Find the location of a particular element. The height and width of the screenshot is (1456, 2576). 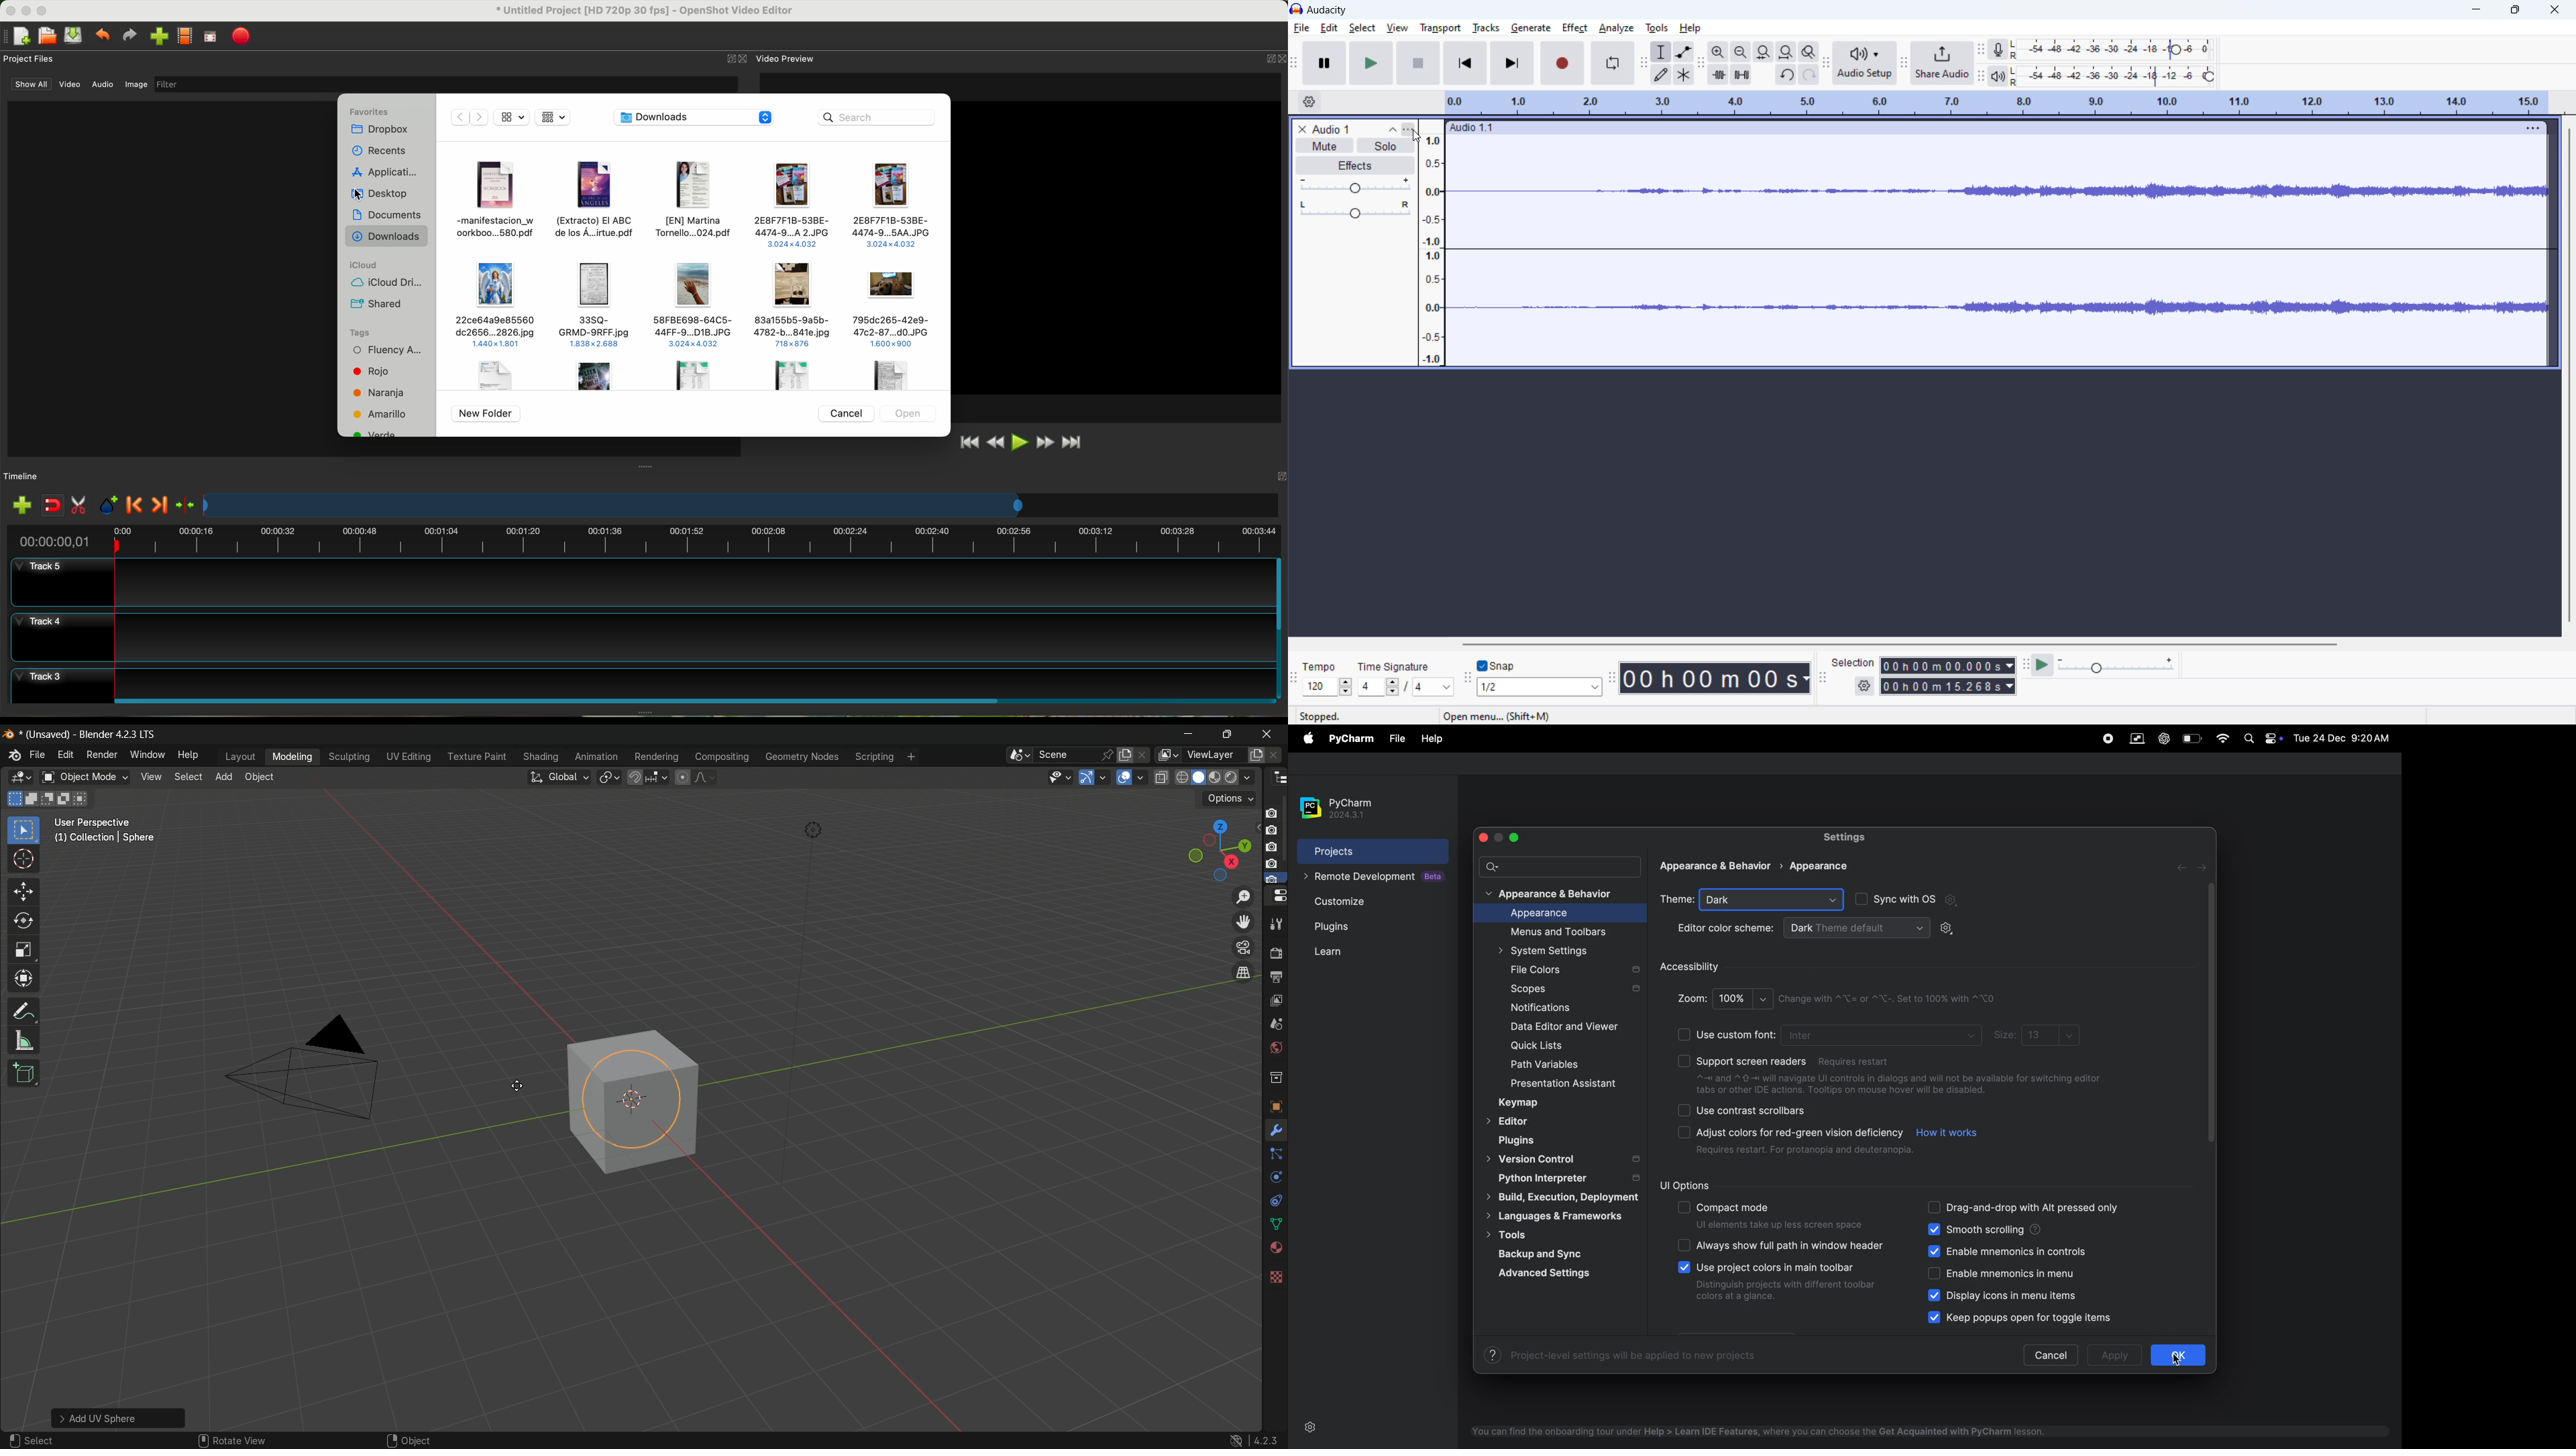

playback speed is located at coordinates (2117, 664).